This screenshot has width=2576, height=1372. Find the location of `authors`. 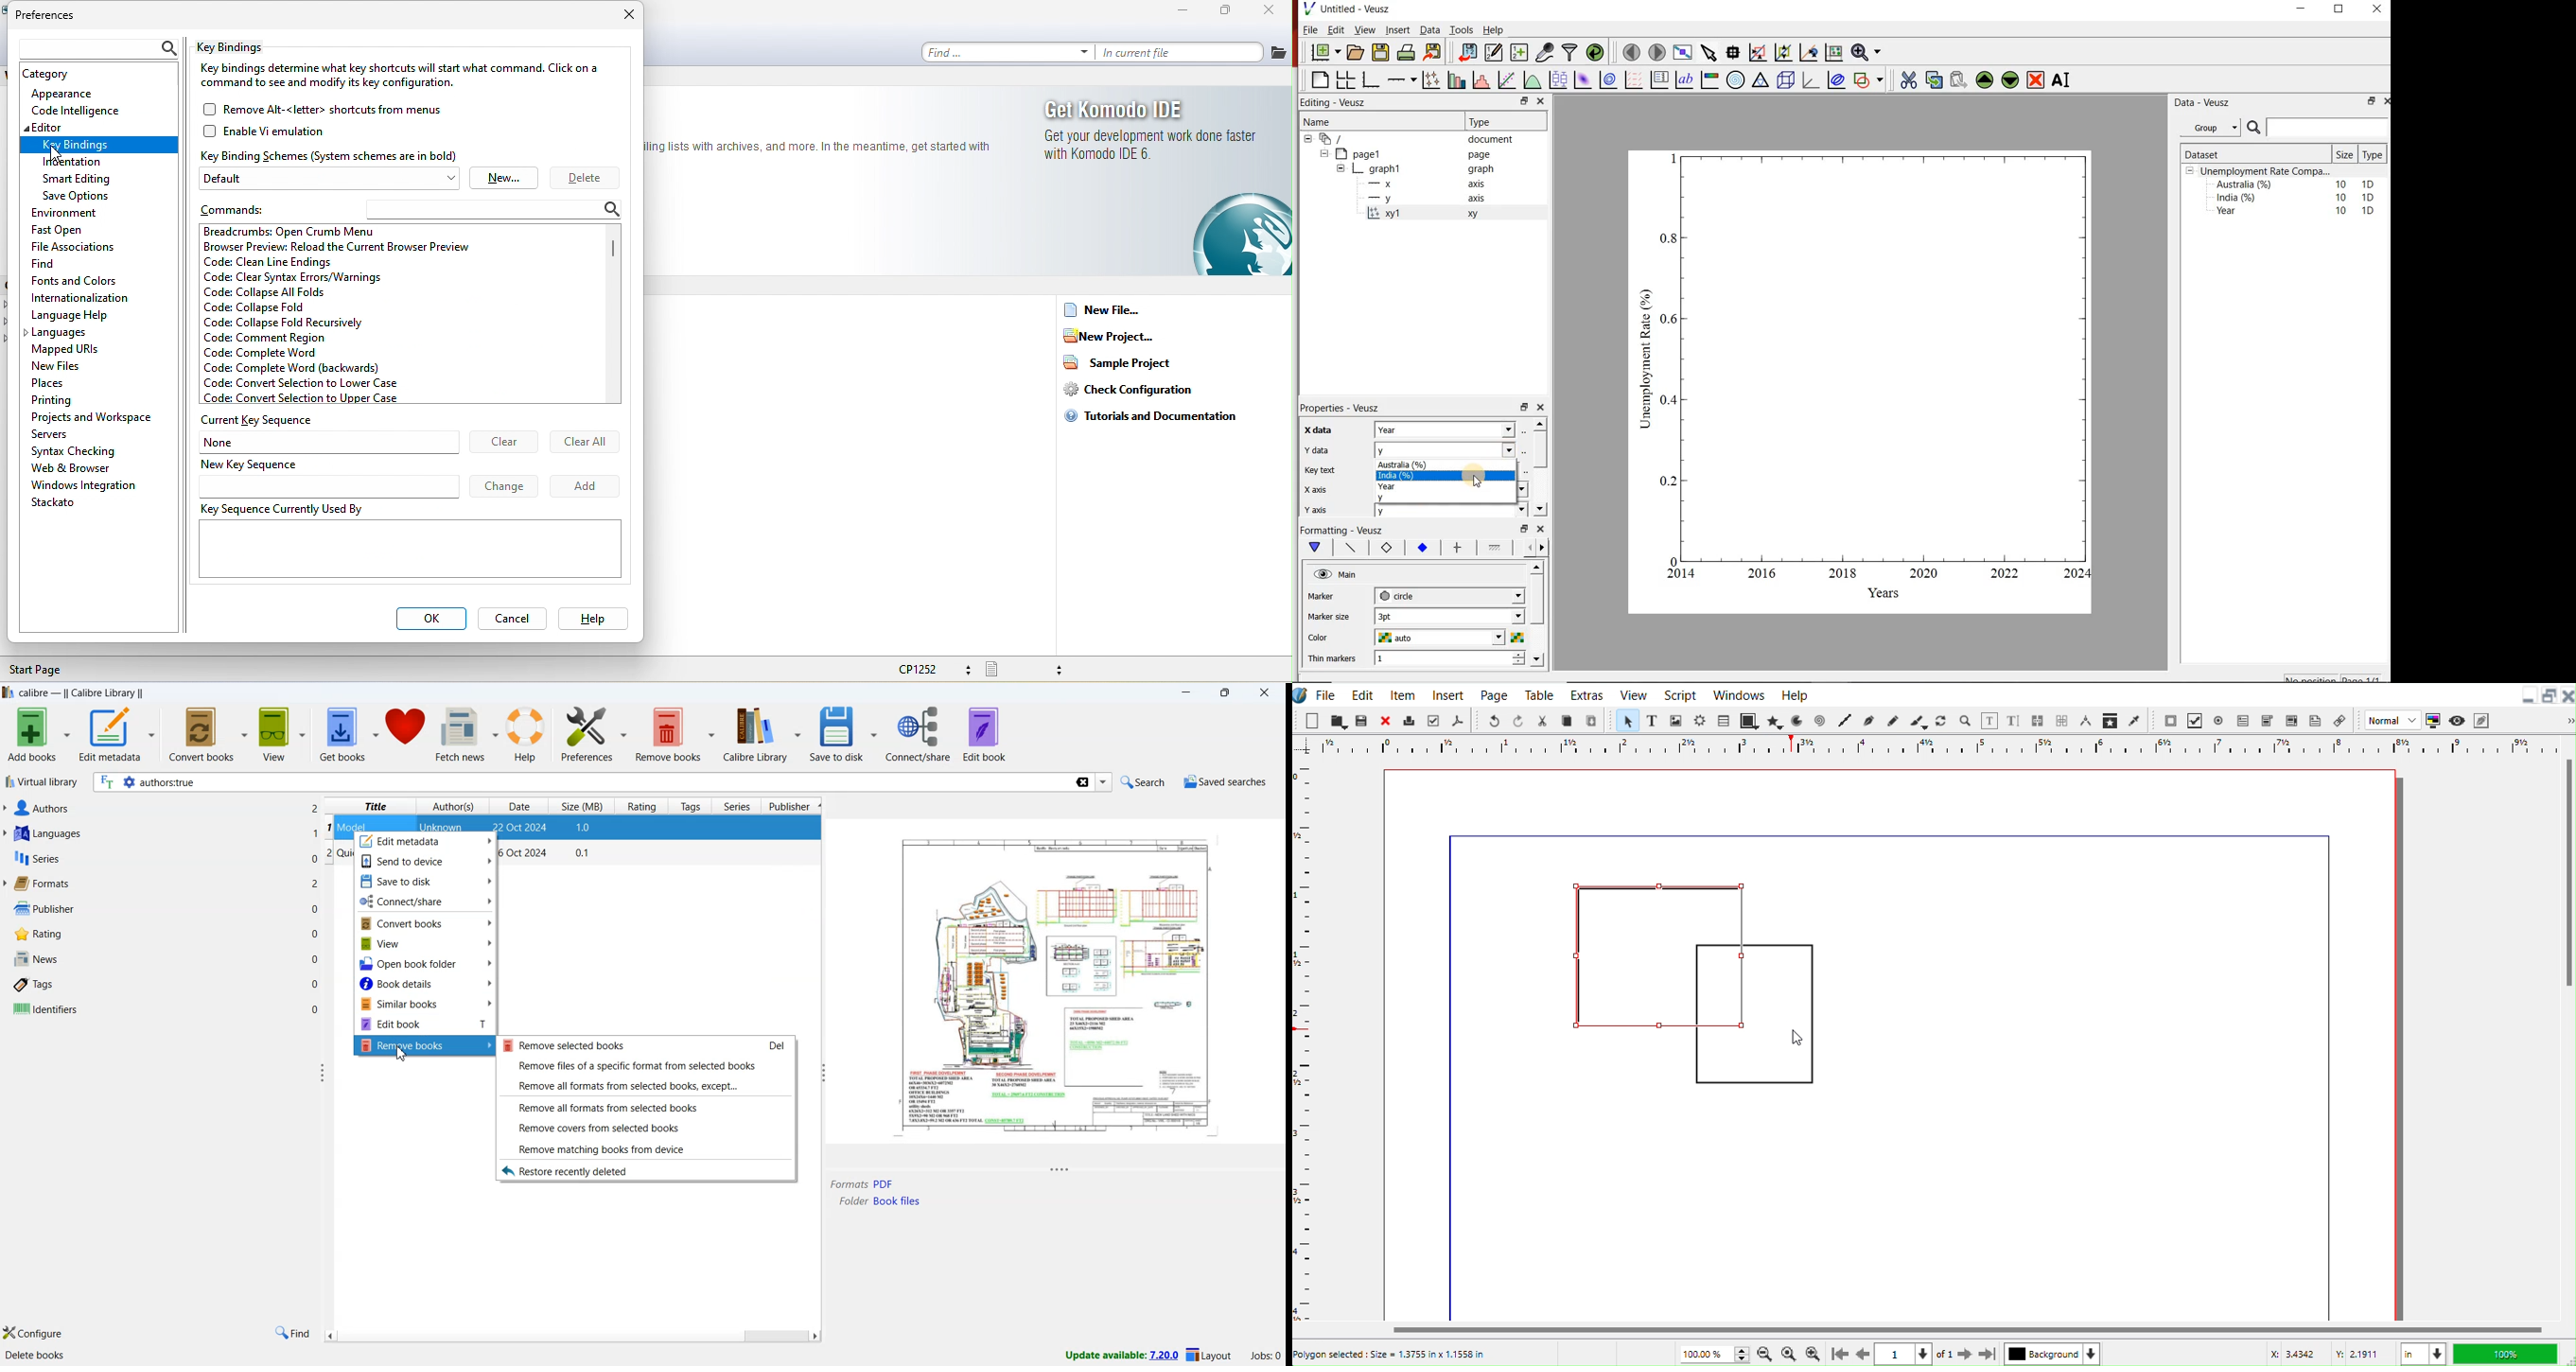

authors is located at coordinates (455, 806).